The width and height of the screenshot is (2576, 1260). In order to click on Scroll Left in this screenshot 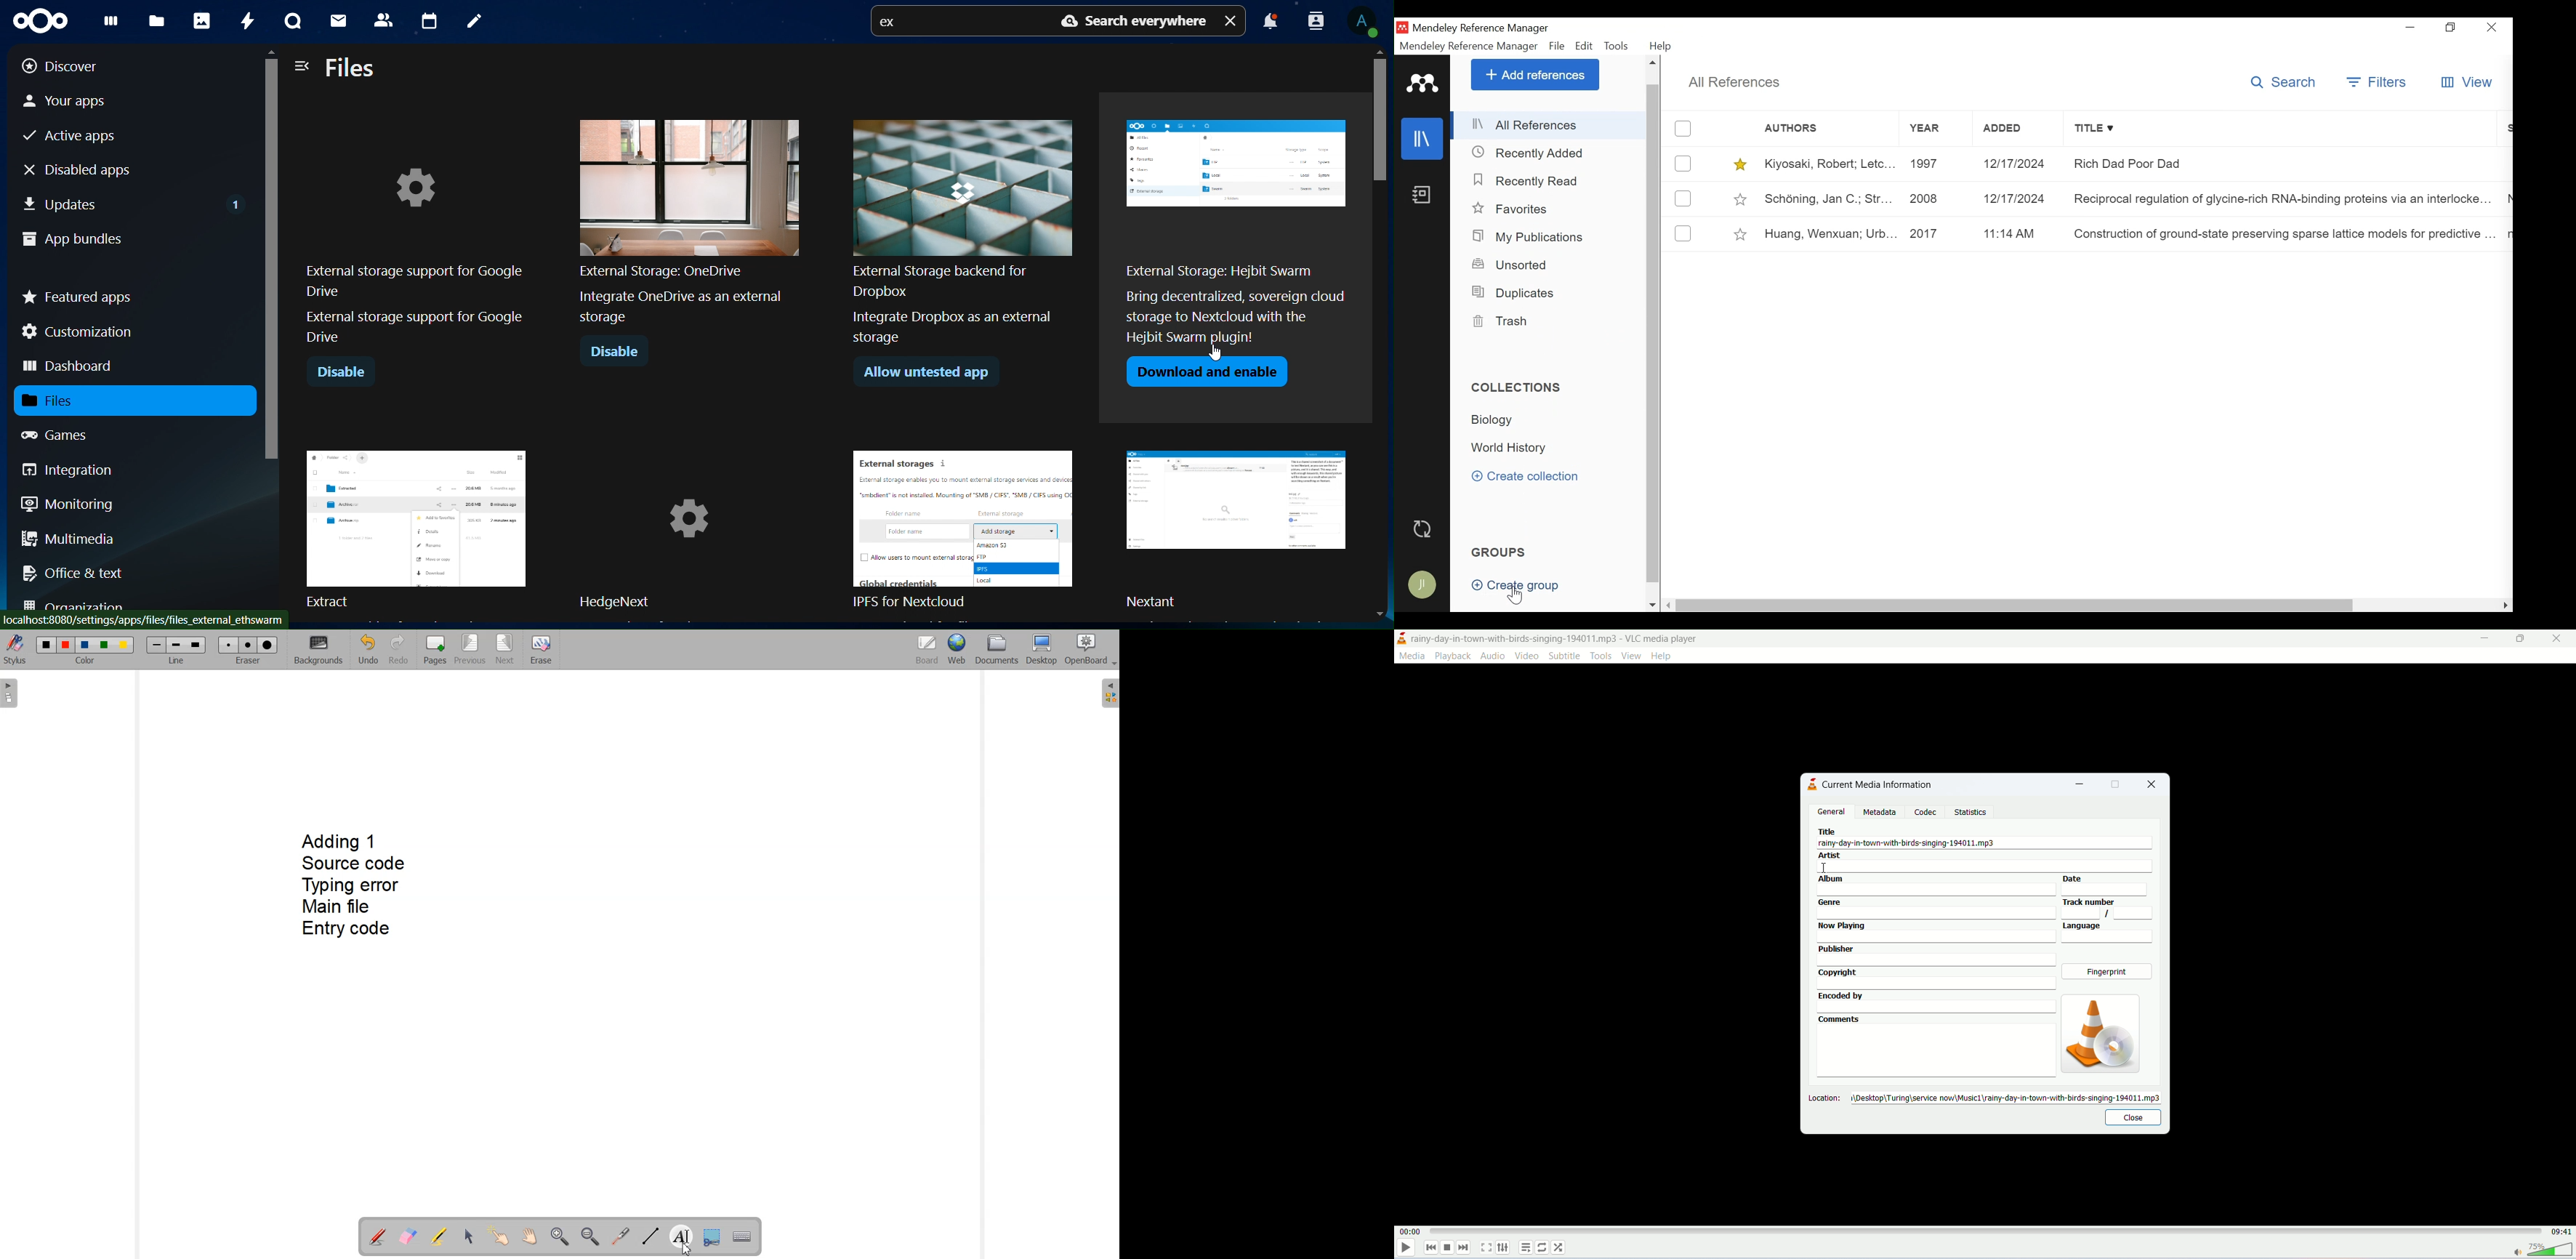, I will do `click(1671, 604)`.